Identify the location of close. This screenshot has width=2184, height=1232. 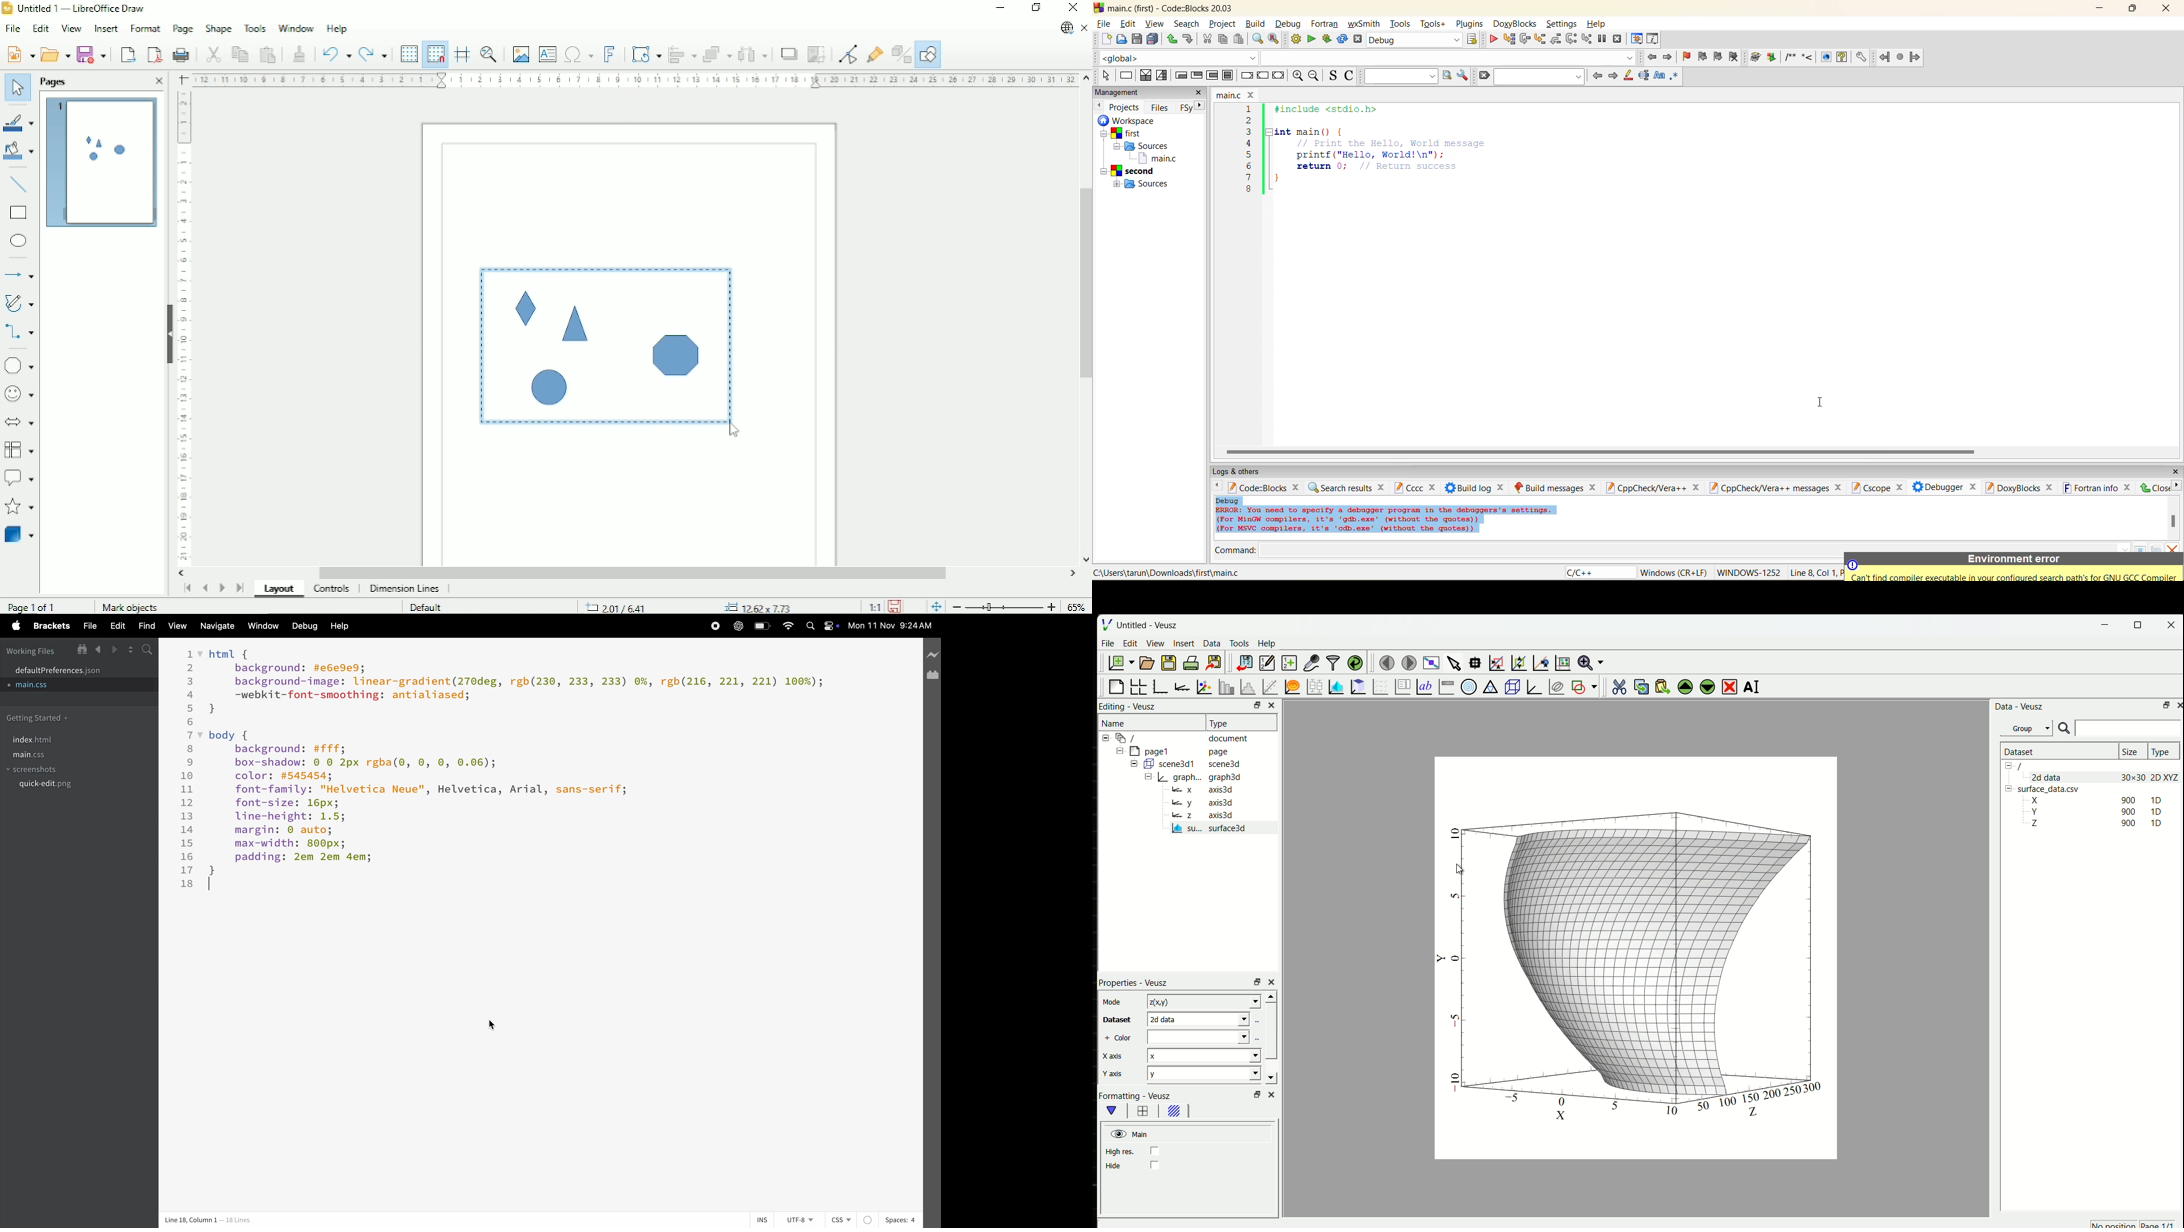
(1695, 488).